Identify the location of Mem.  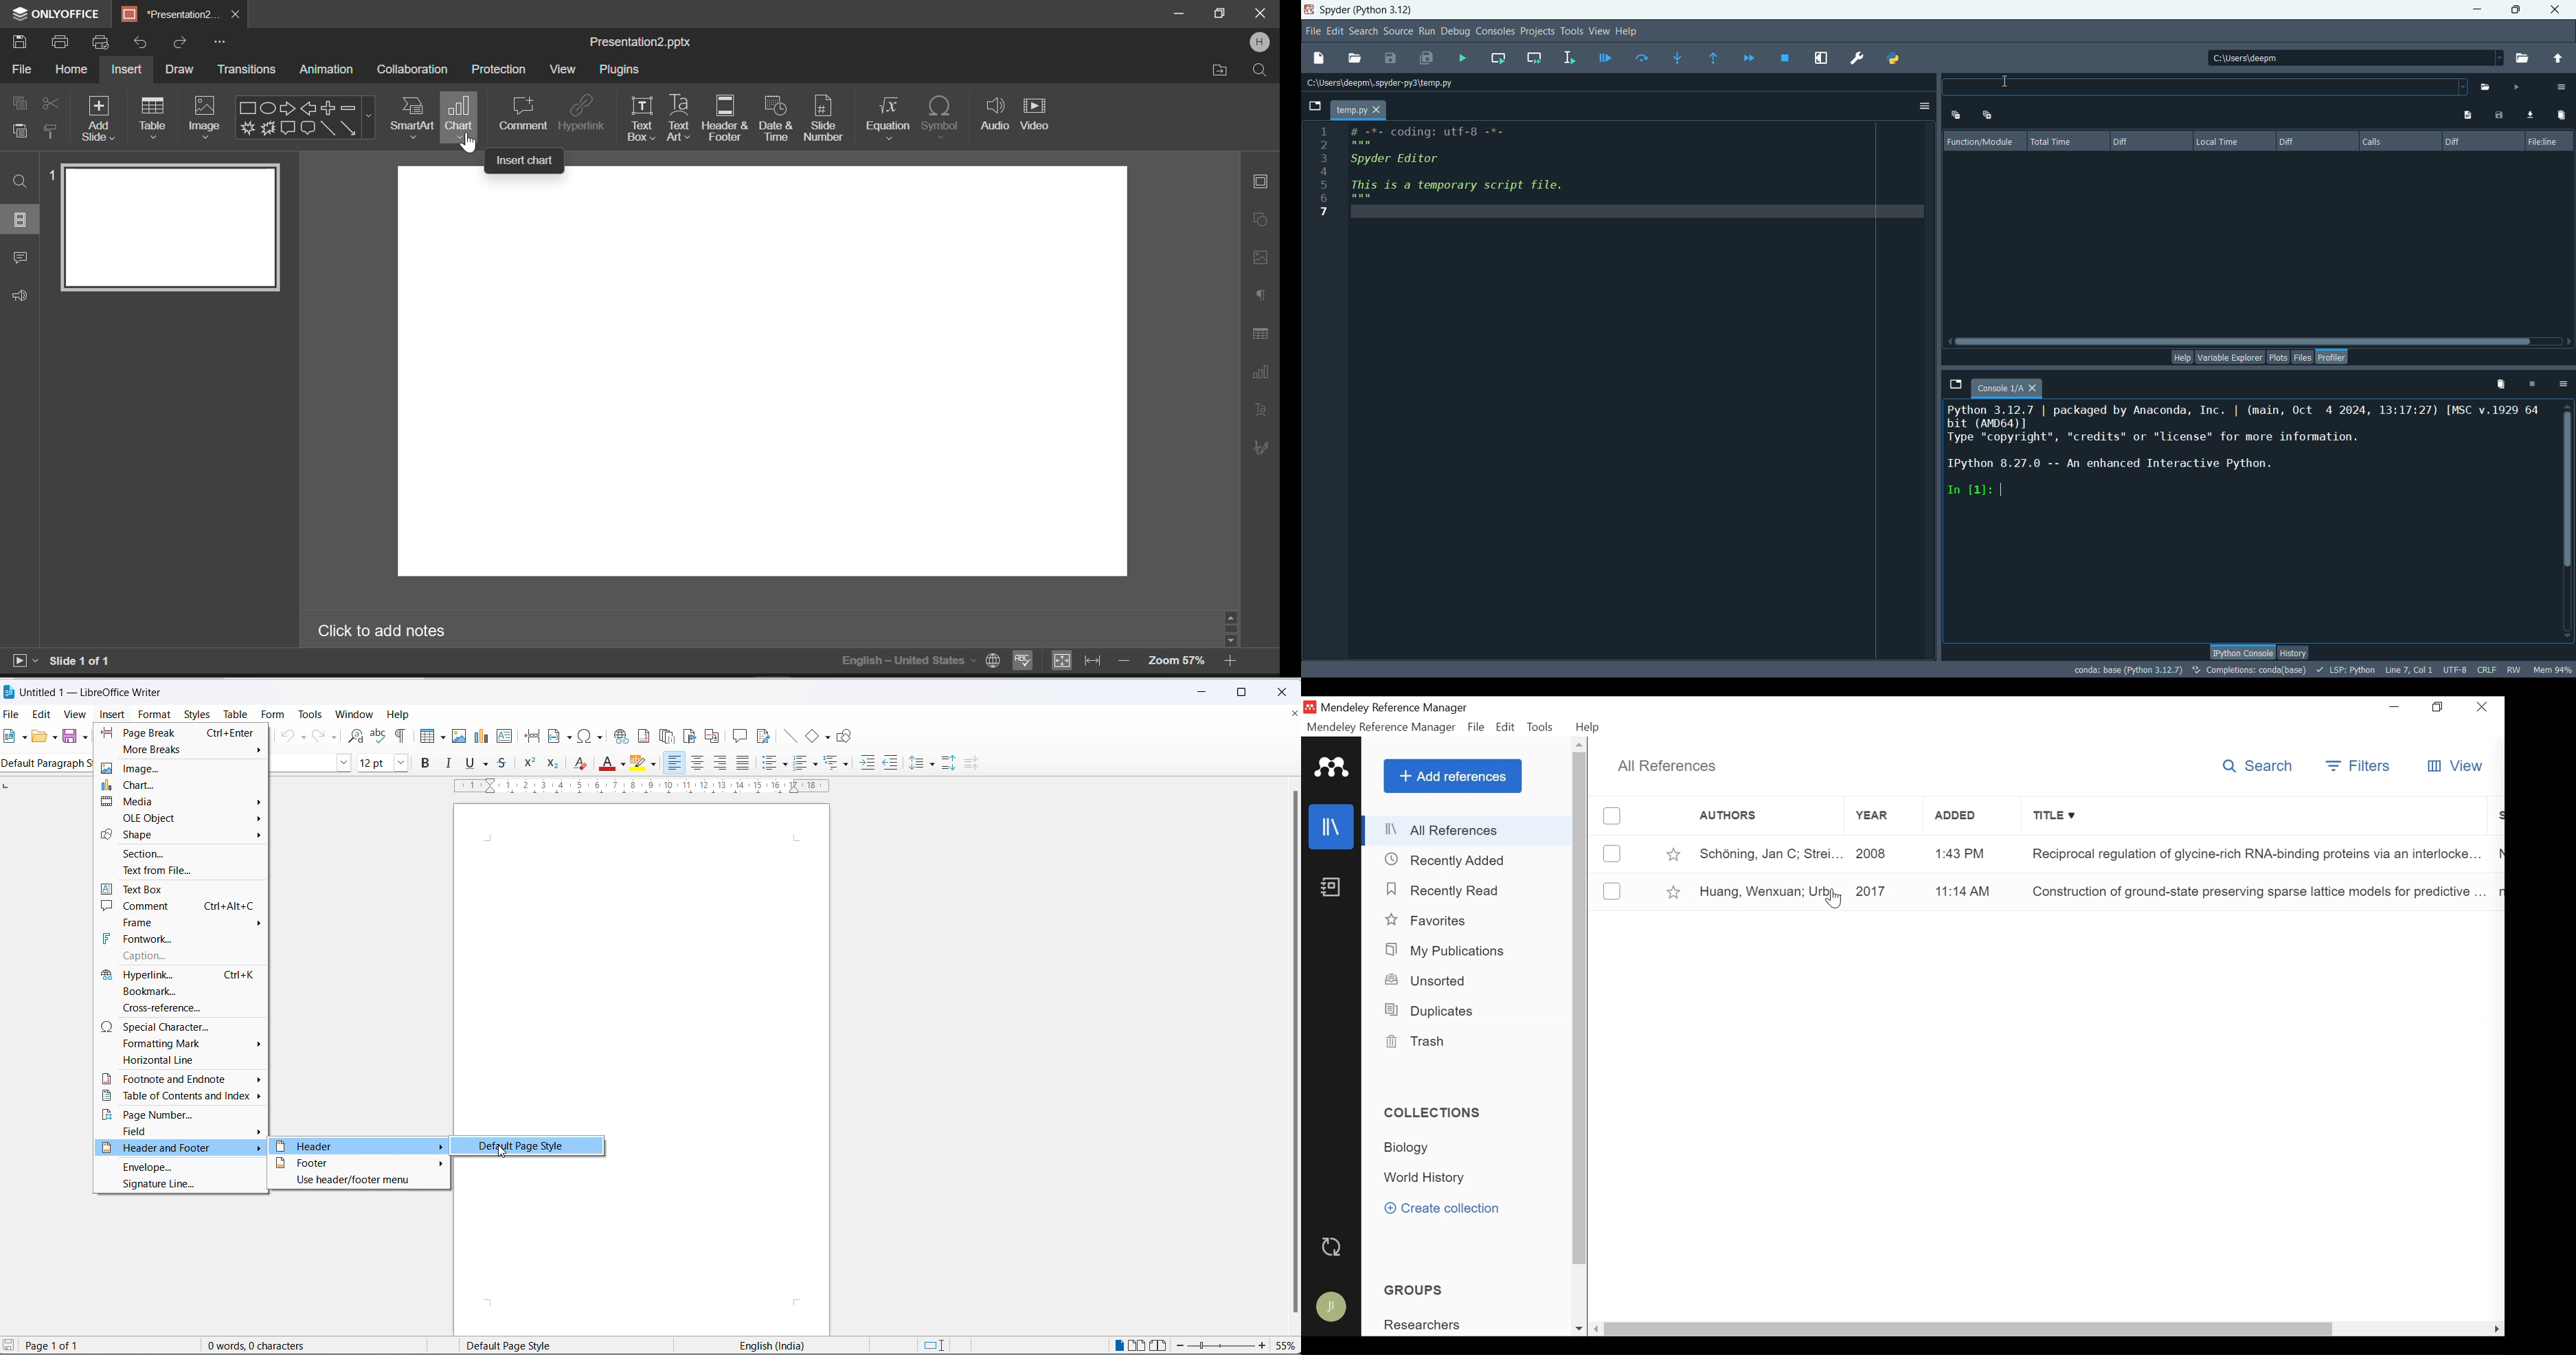
(2551, 668).